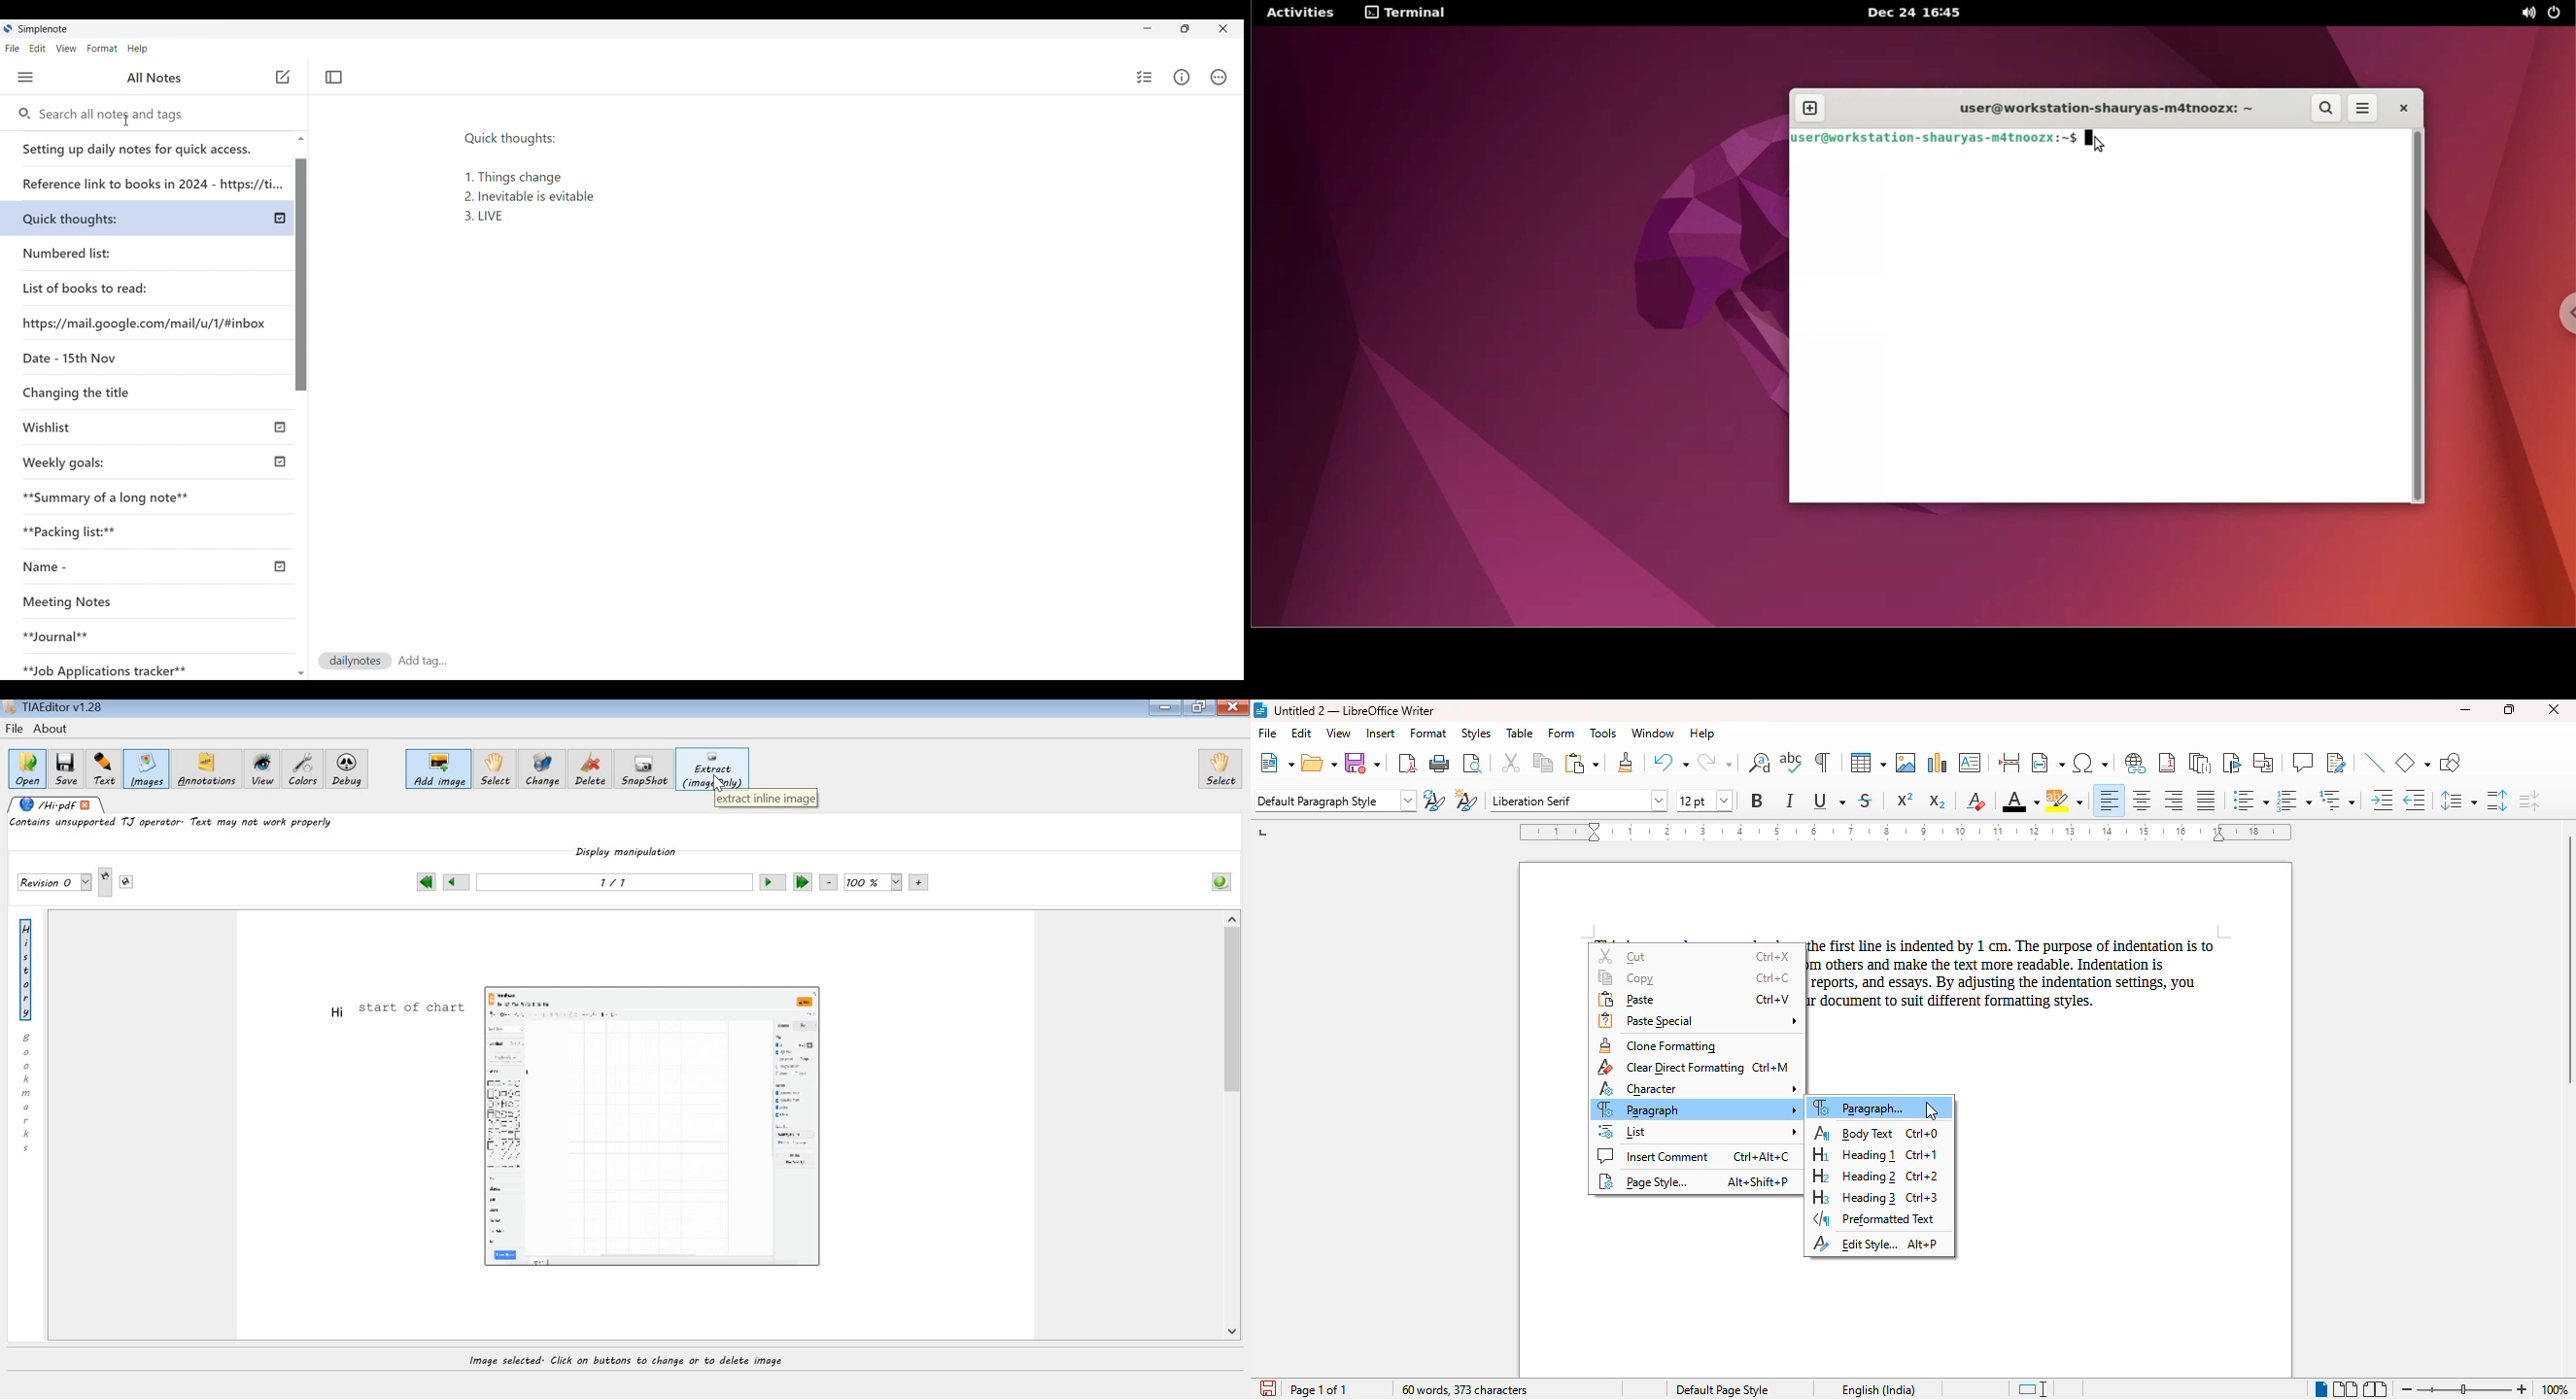 The height and width of the screenshot is (1400, 2576). Describe the element at coordinates (1975, 801) in the screenshot. I see `clear direct formatting` at that location.